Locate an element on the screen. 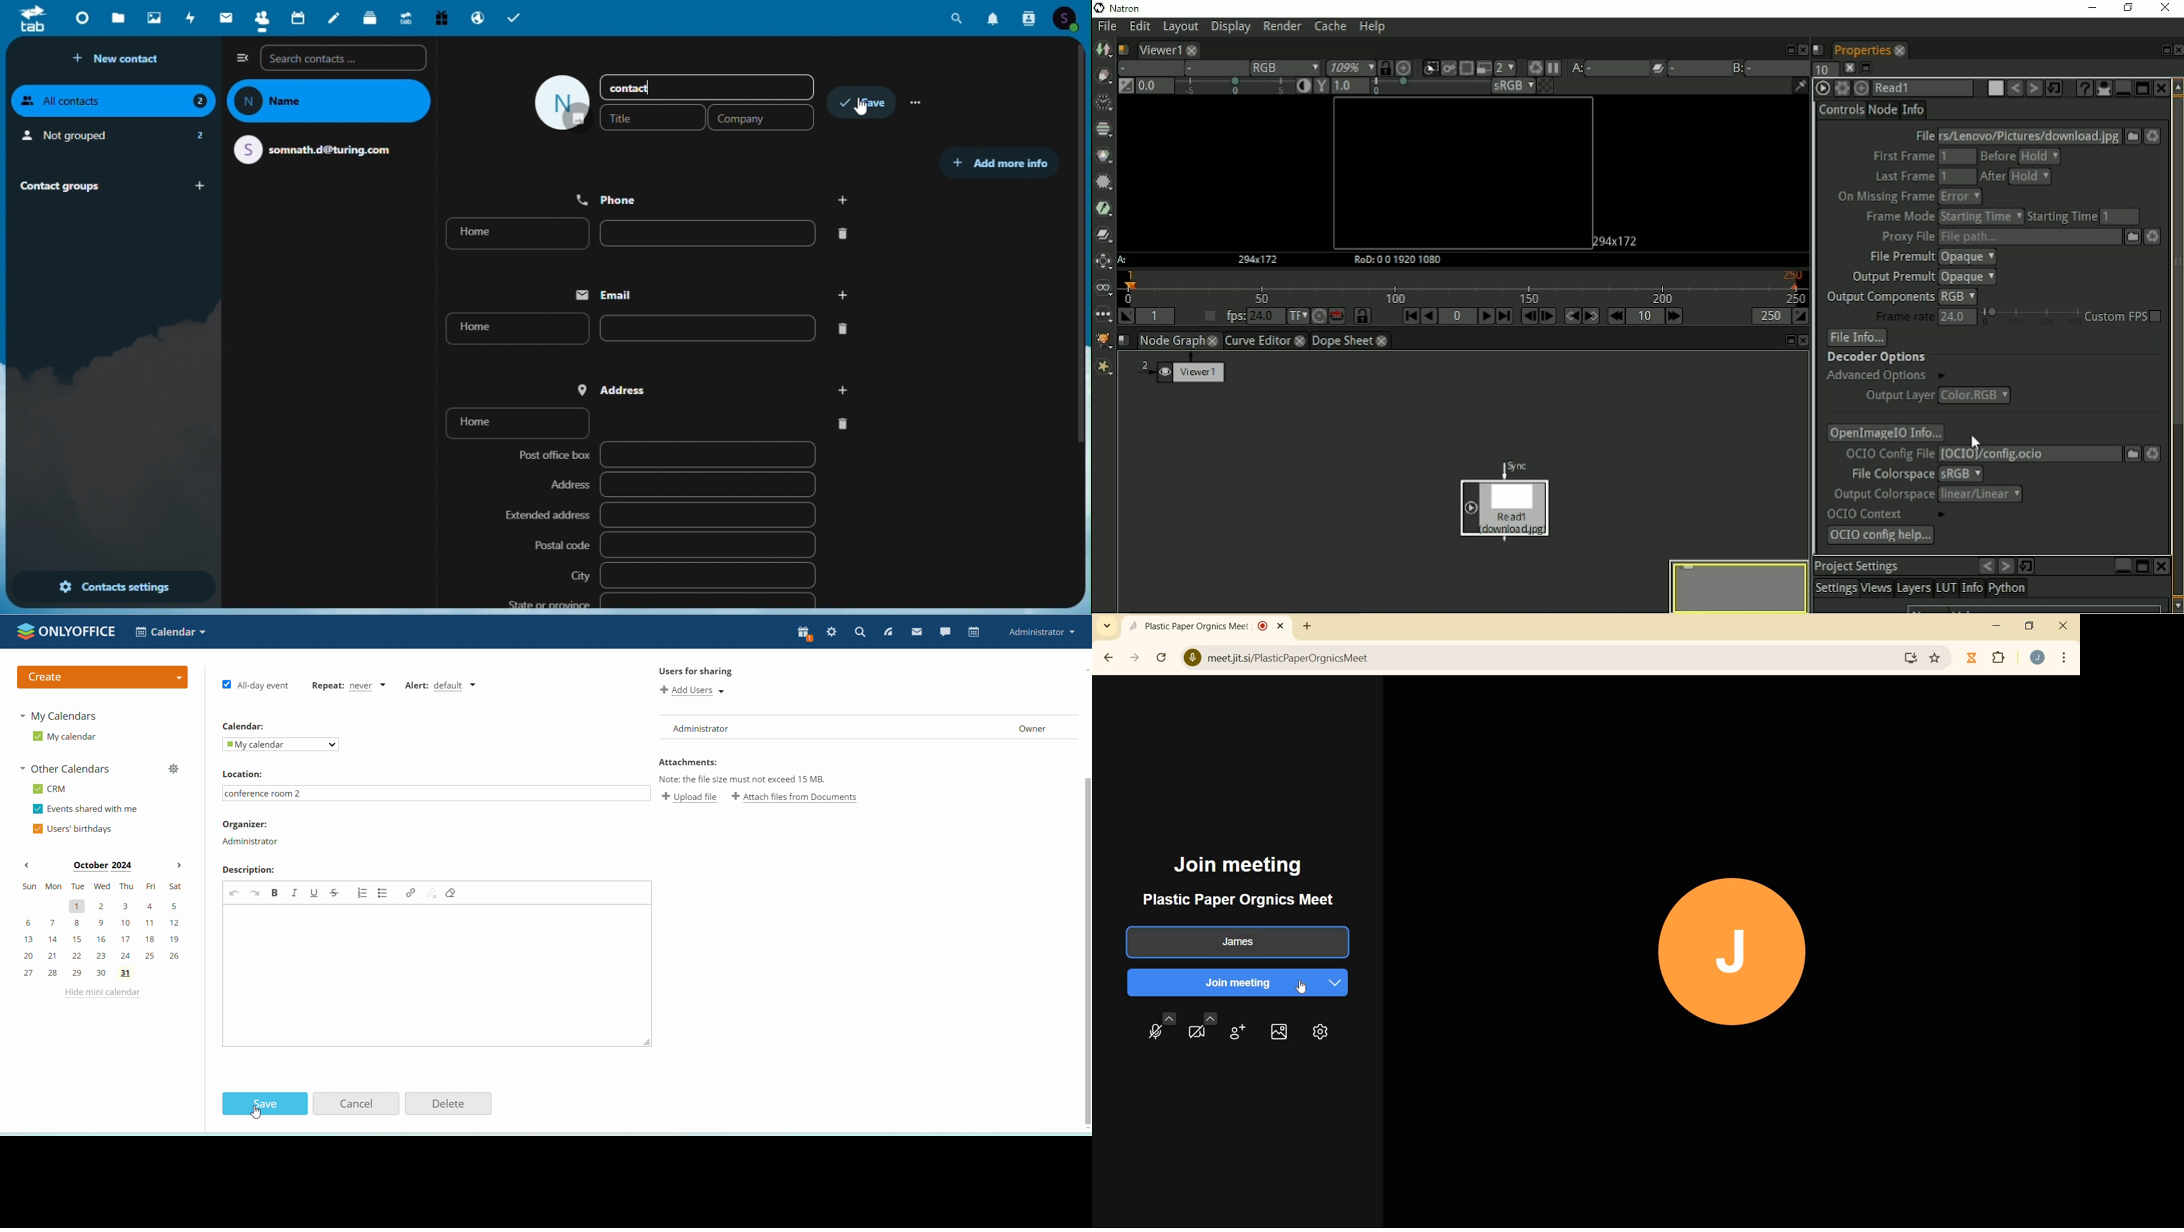 This screenshot has width=2184, height=1232. Notification is located at coordinates (994, 20).